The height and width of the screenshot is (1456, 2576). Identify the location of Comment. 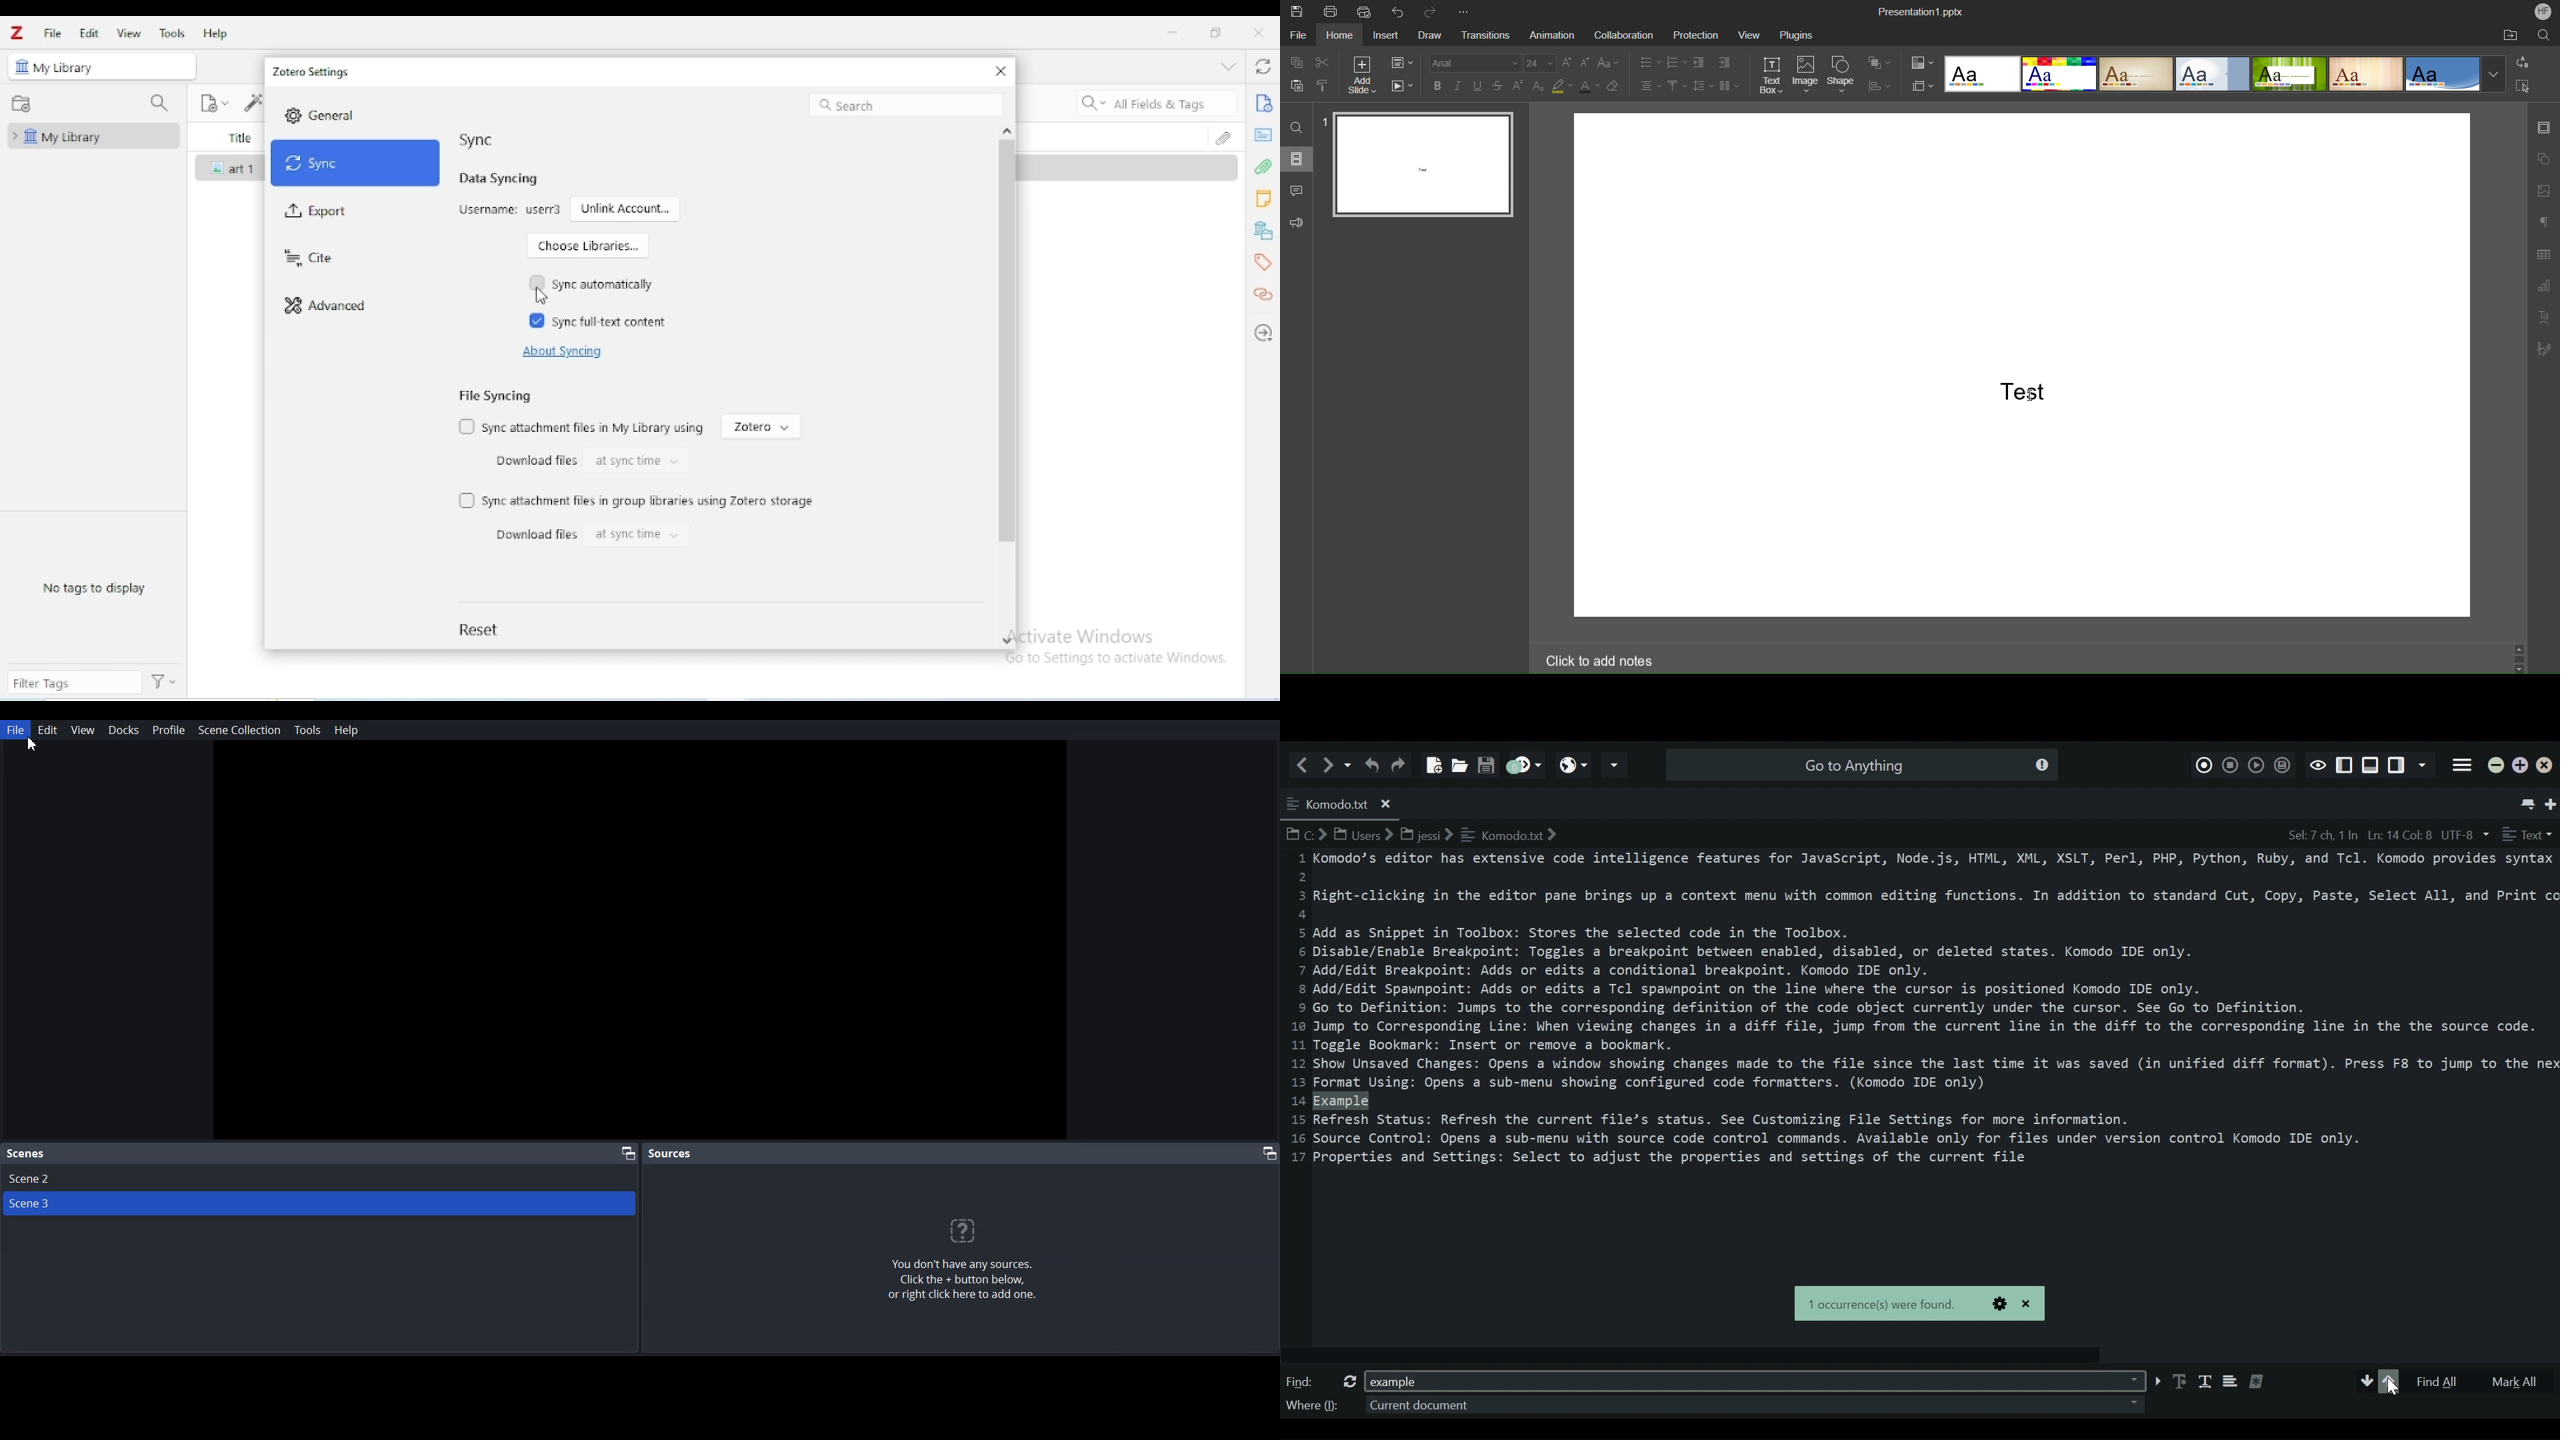
(1297, 191).